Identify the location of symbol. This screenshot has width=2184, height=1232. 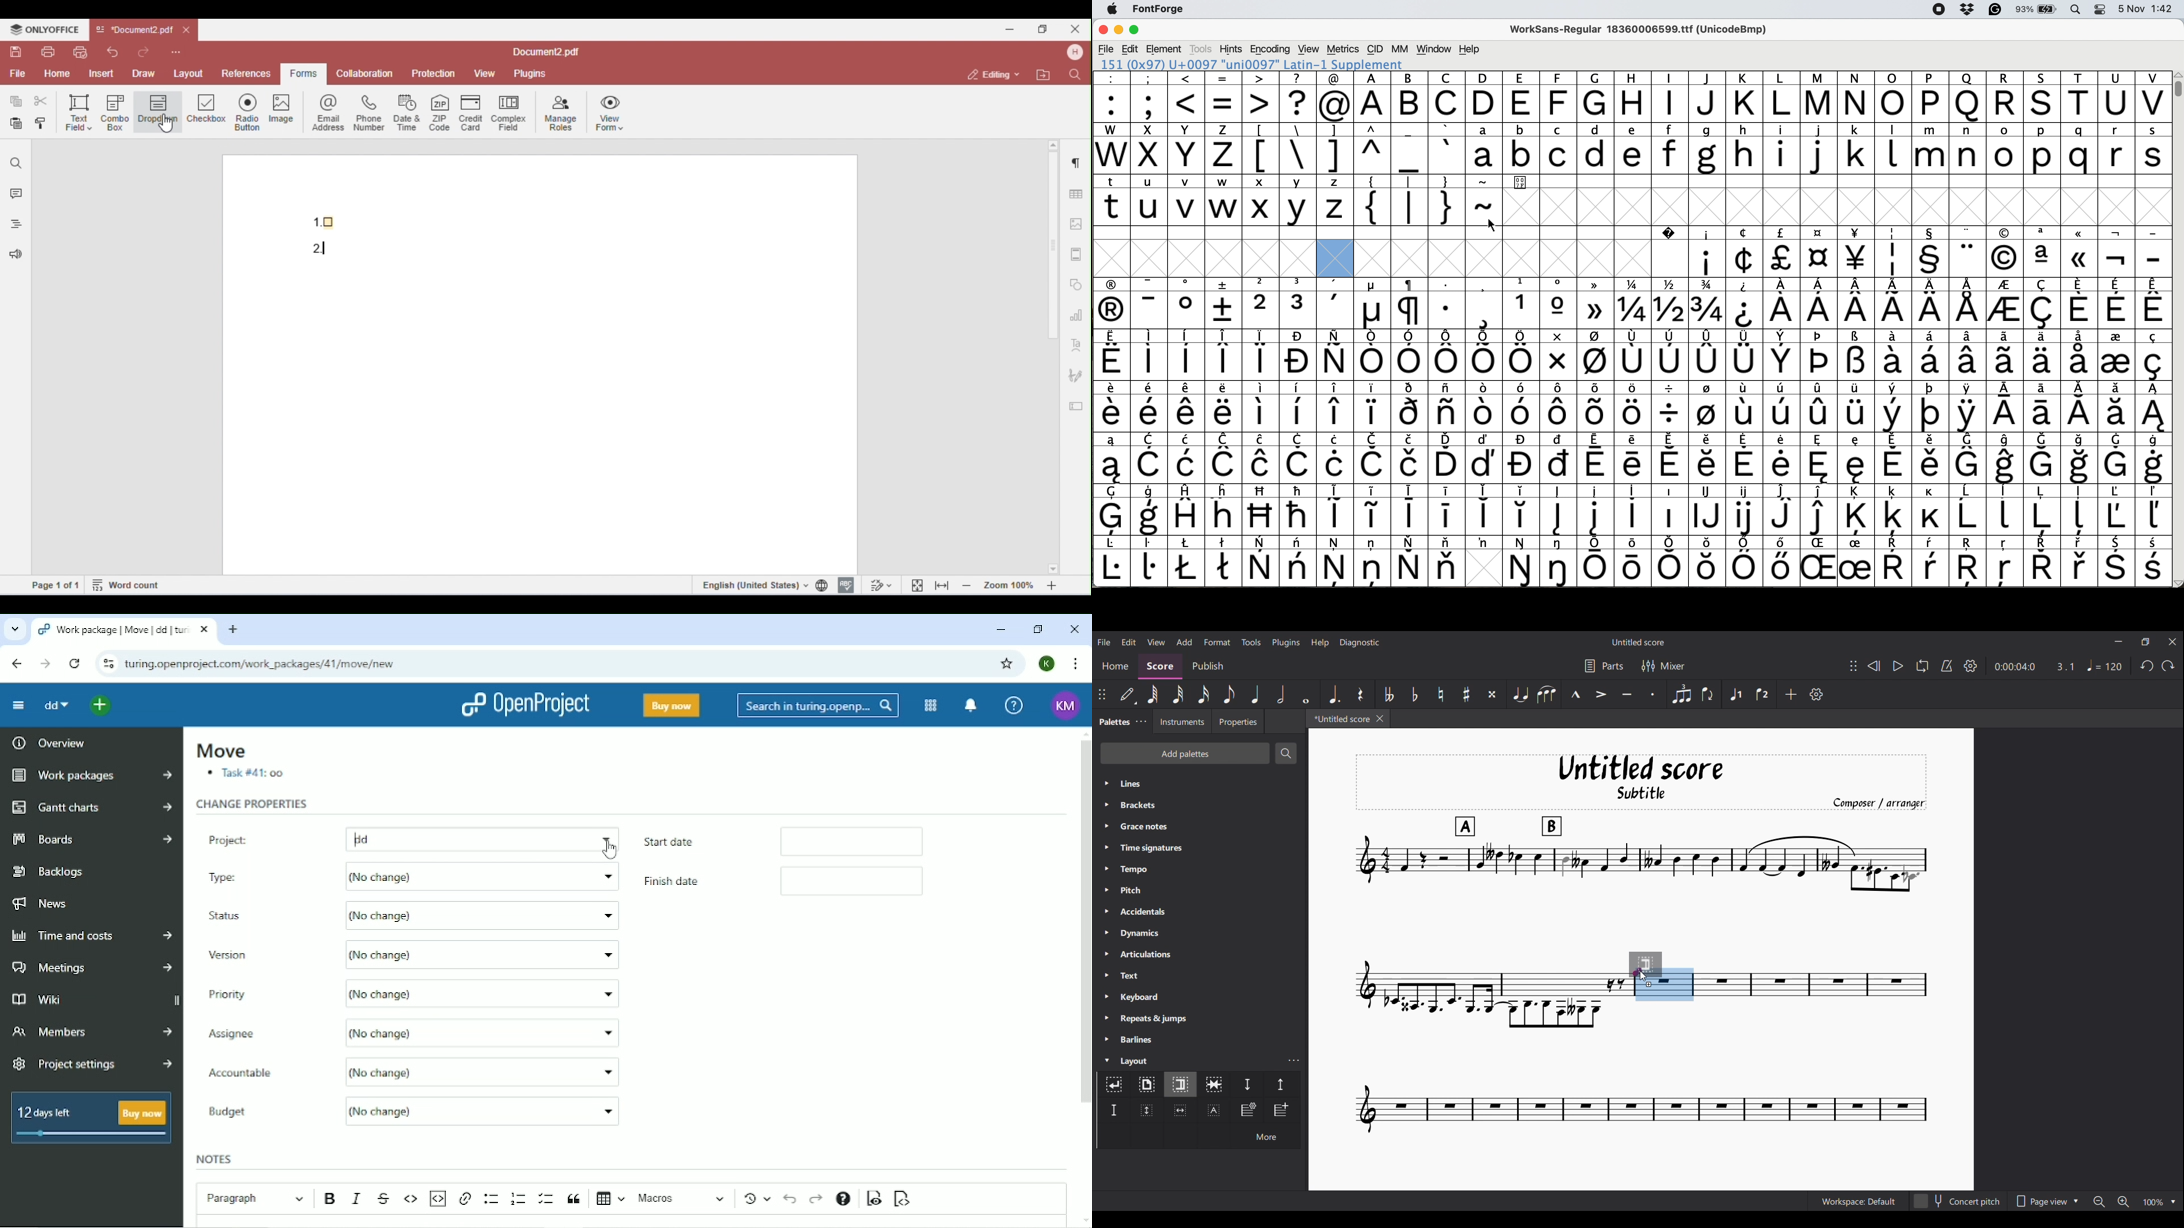
(1411, 459).